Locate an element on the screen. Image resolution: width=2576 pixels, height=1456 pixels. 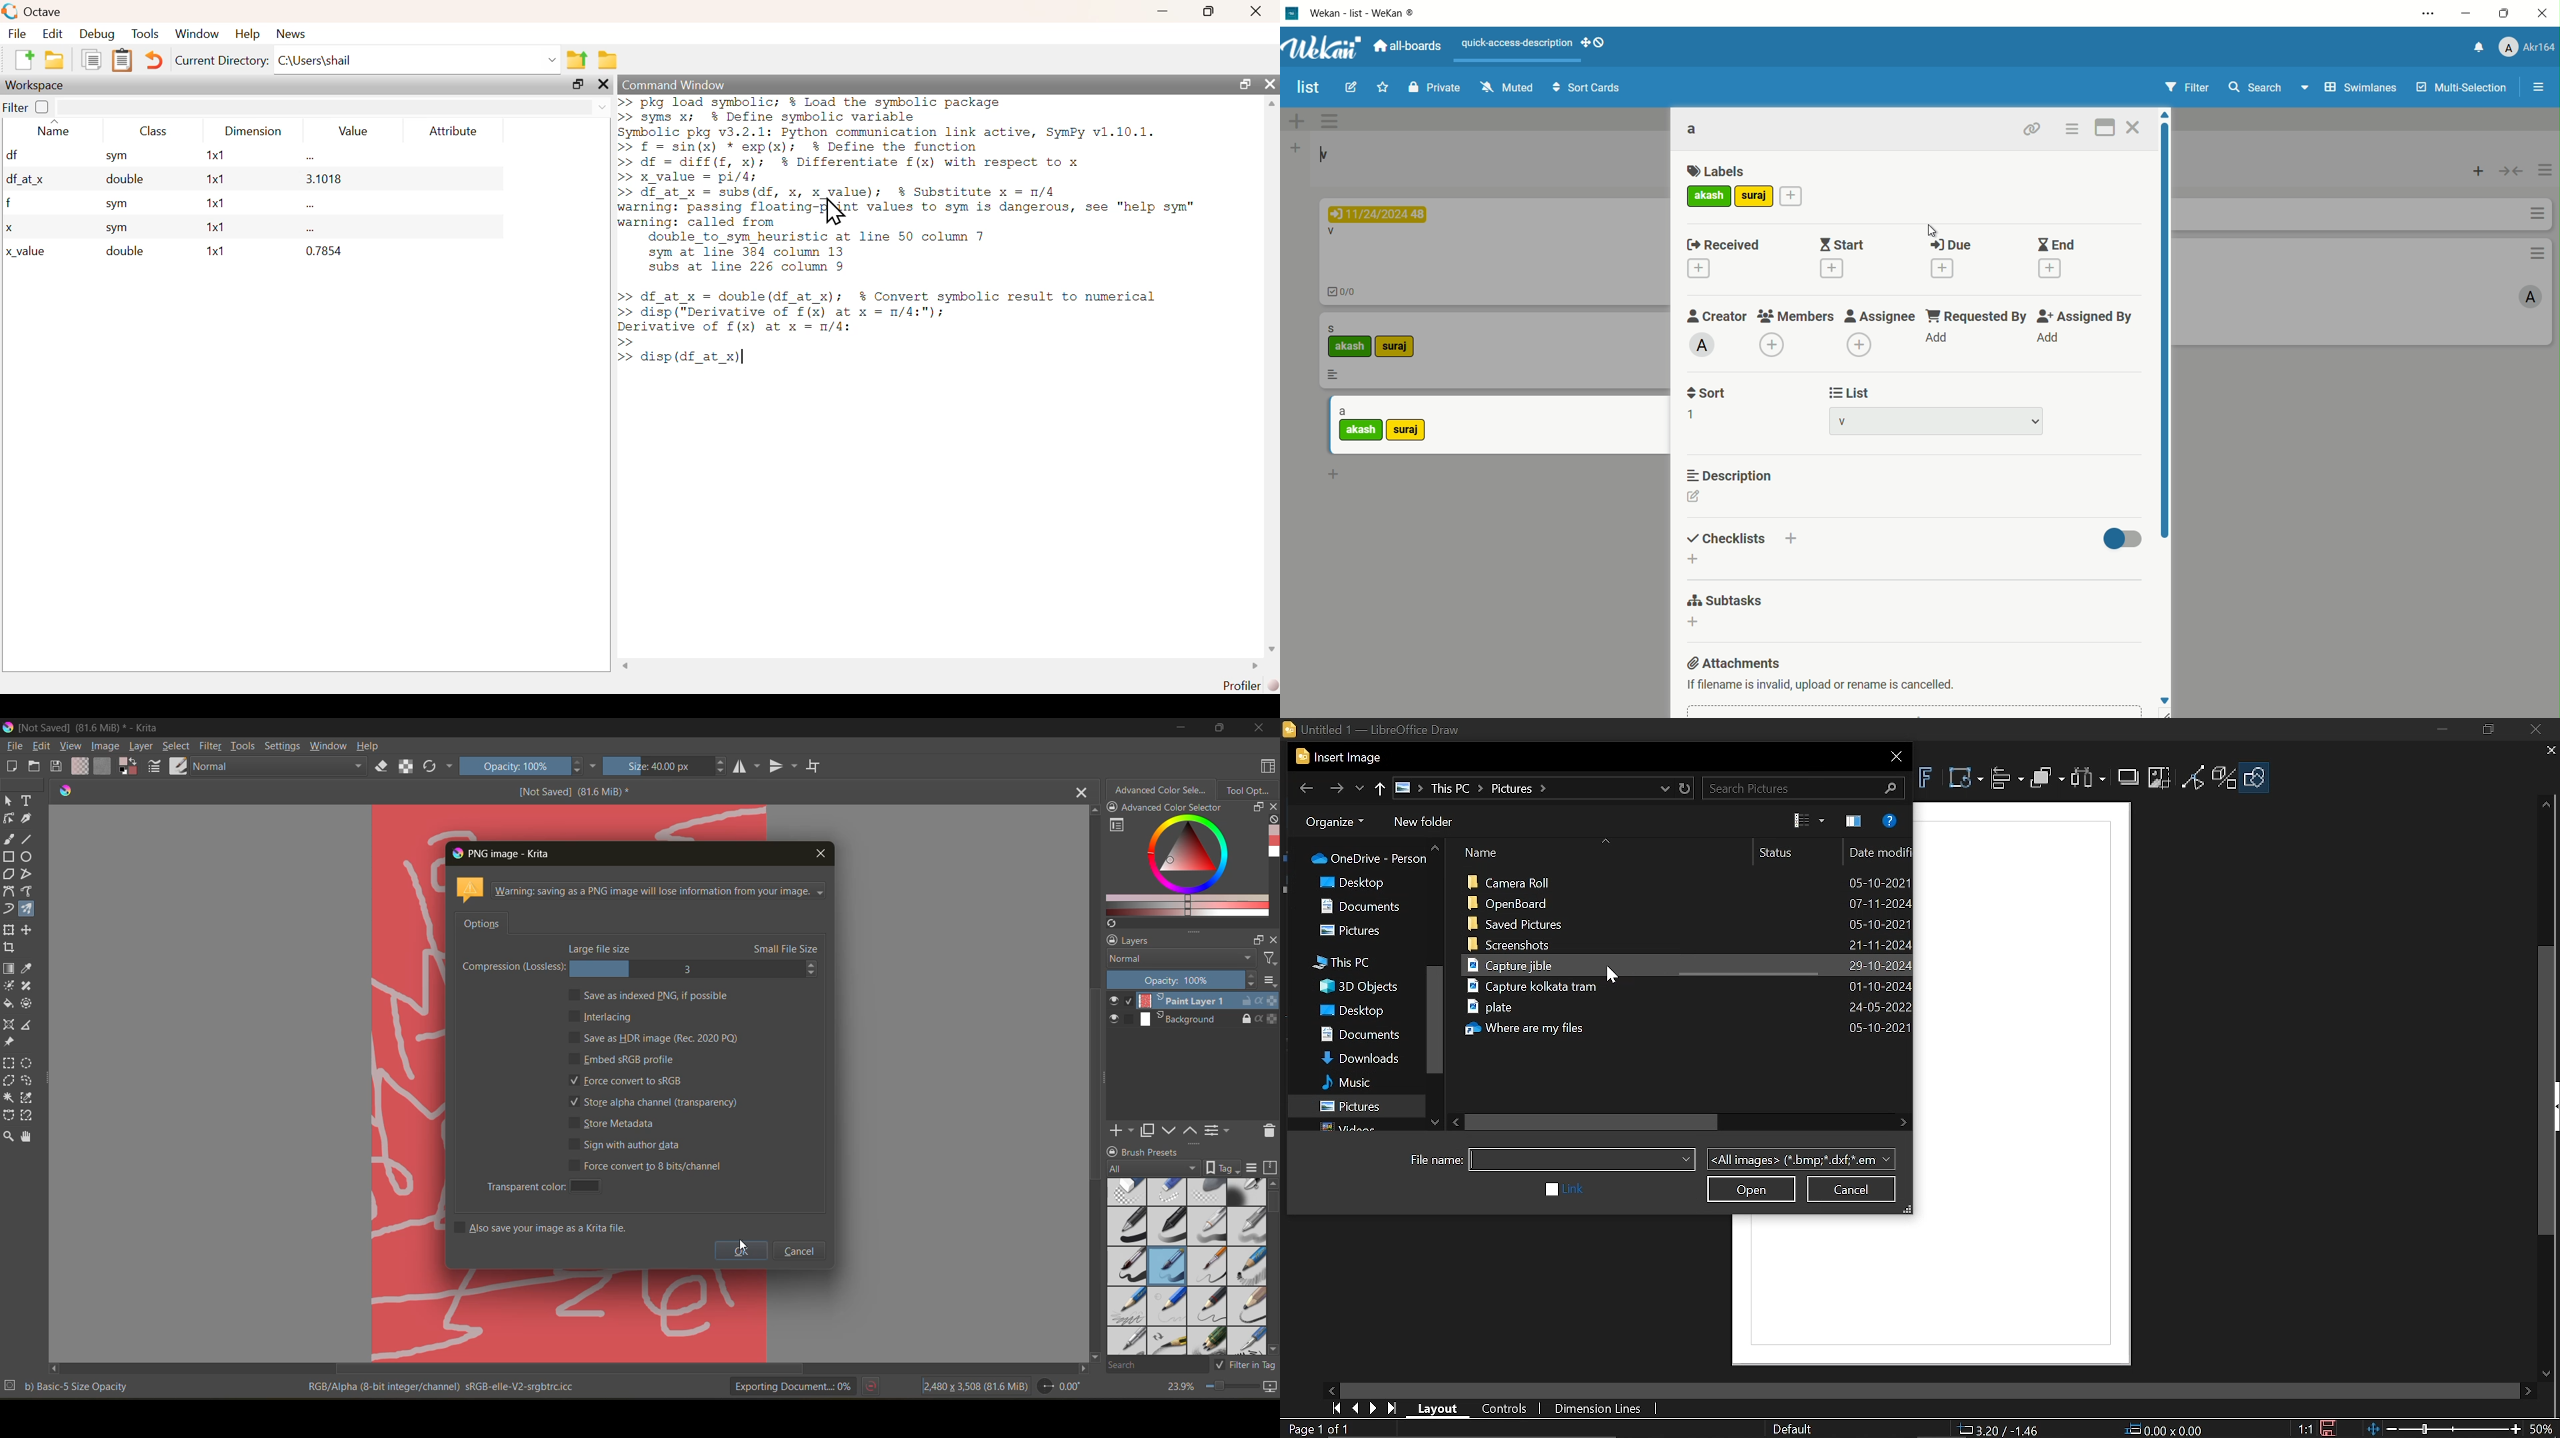
Advanced color selector is located at coordinates (1272, 843).